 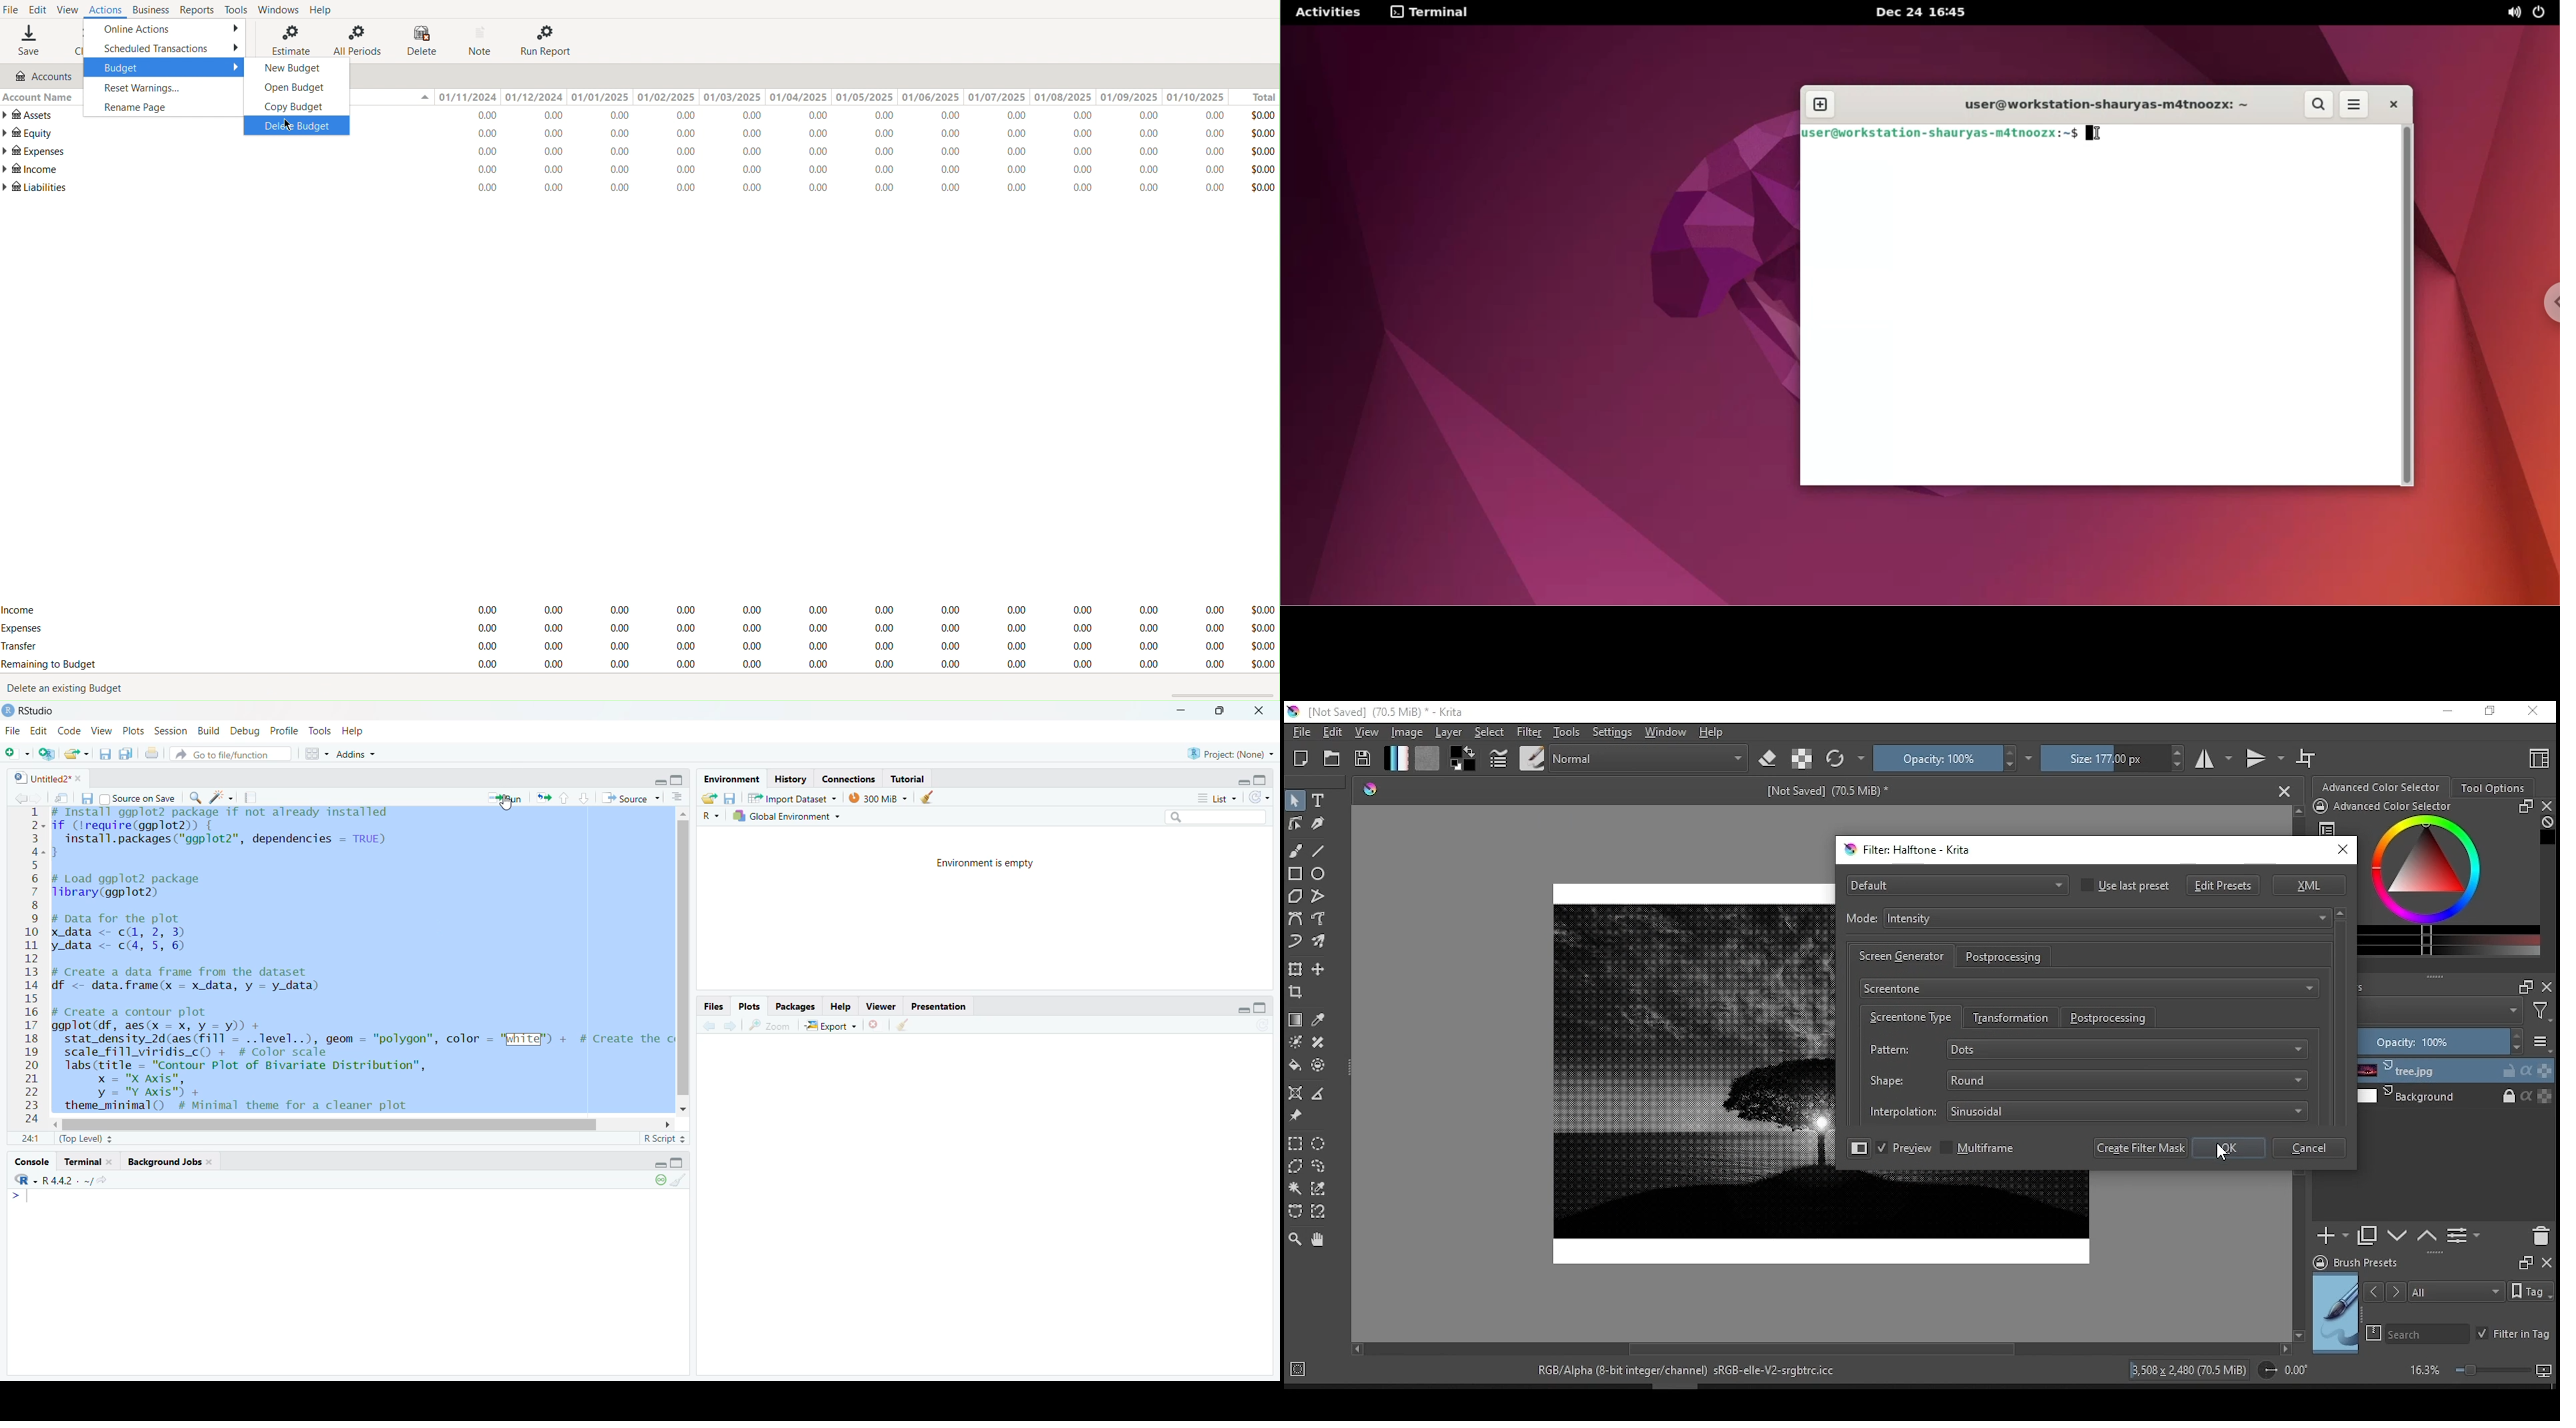 What do you see at coordinates (1295, 1065) in the screenshot?
I see `fill tool` at bounding box center [1295, 1065].